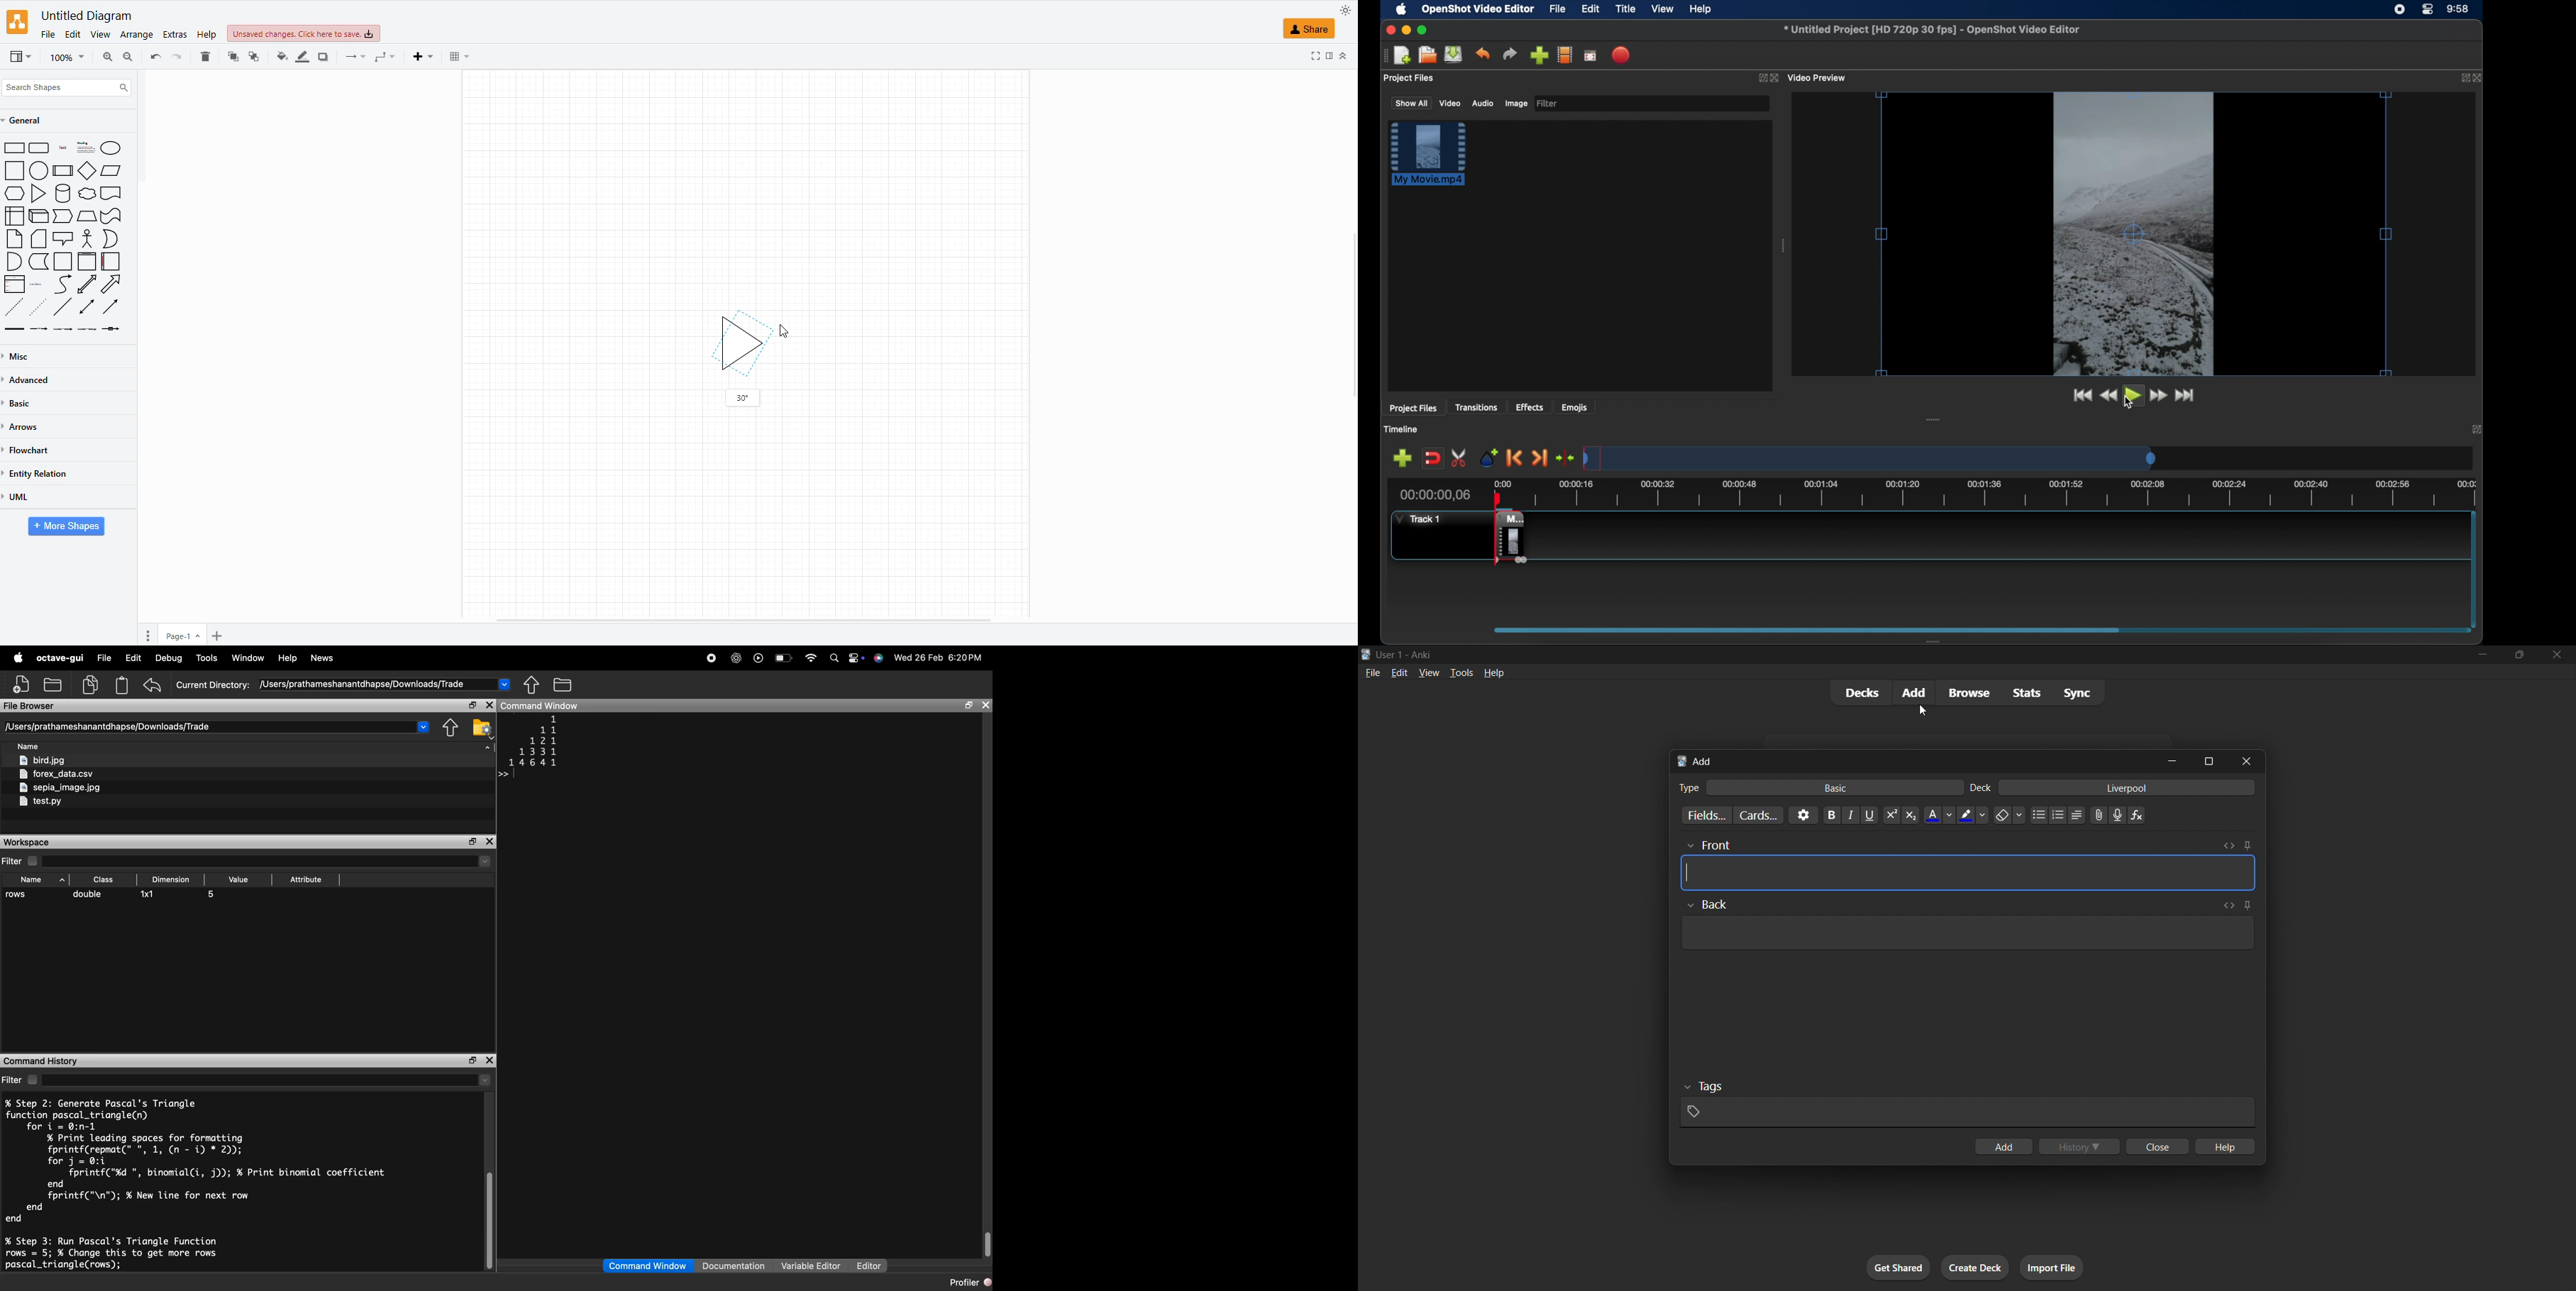 The height and width of the screenshot is (1316, 2576). I want to click on Parallelogram, so click(113, 171).